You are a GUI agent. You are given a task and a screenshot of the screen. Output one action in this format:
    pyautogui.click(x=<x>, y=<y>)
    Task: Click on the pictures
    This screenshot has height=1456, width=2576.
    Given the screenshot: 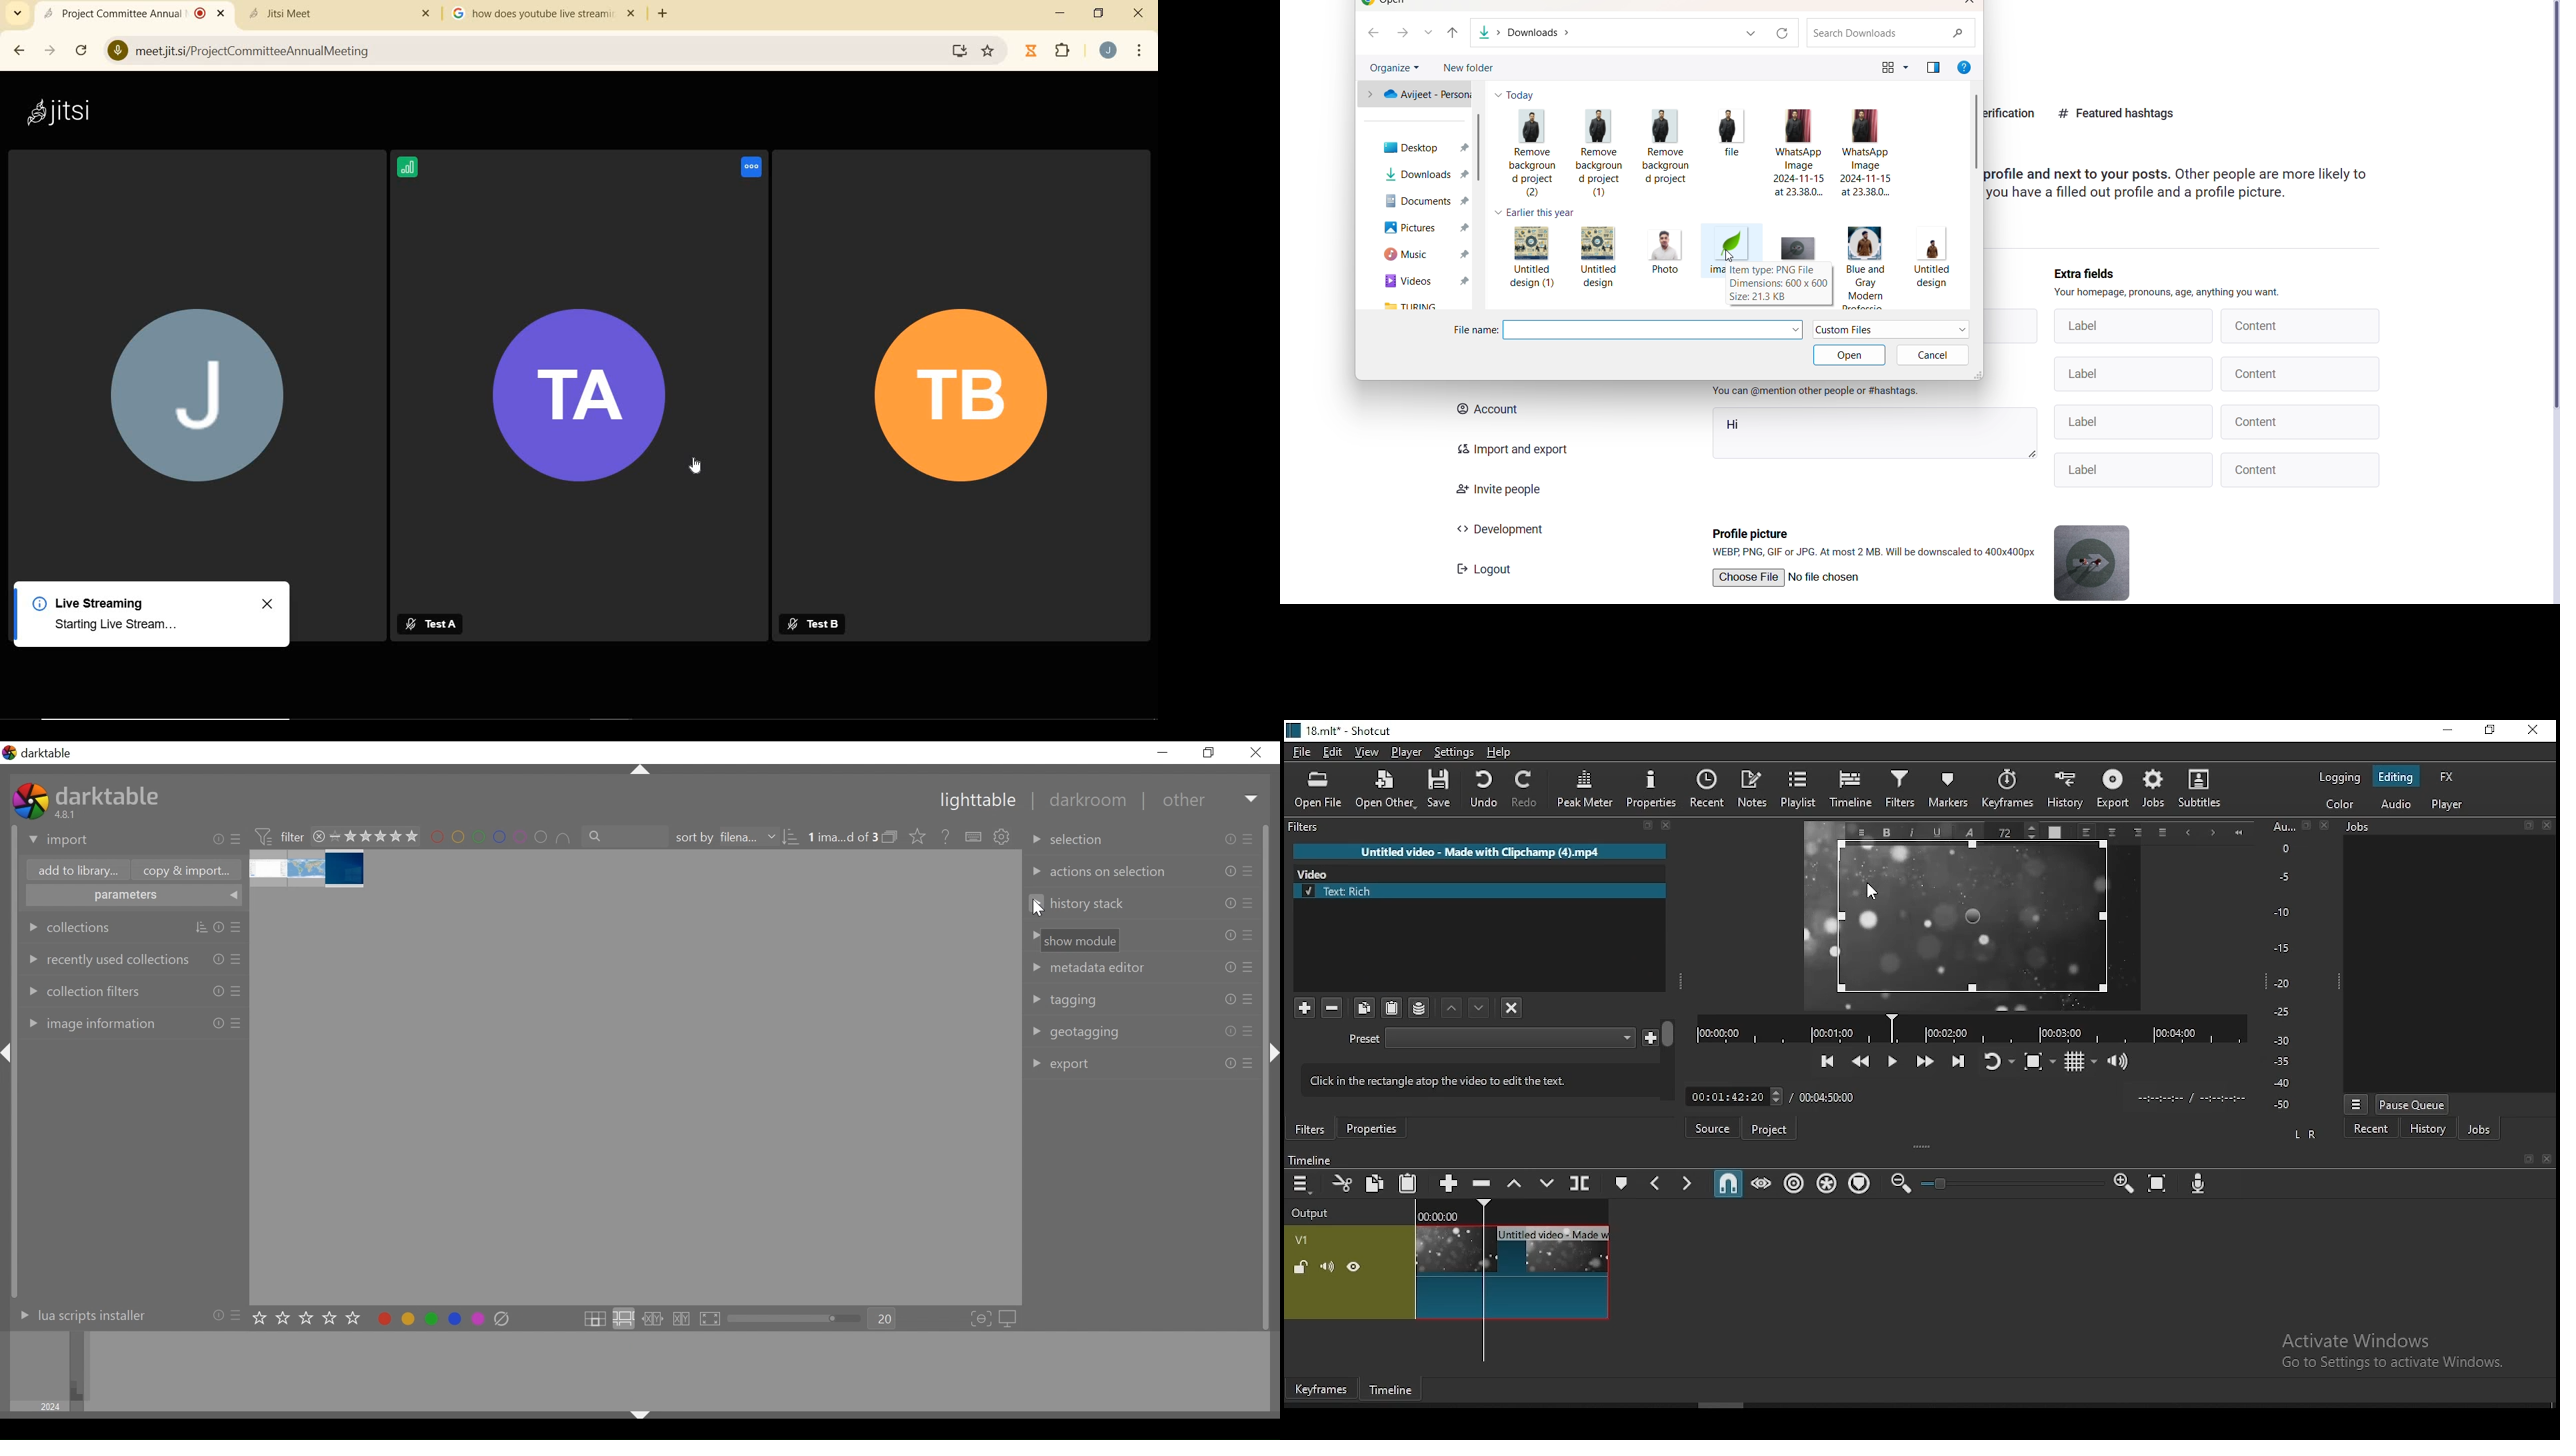 What is the action you would take?
    pyautogui.click(x=1421, y=229)
    